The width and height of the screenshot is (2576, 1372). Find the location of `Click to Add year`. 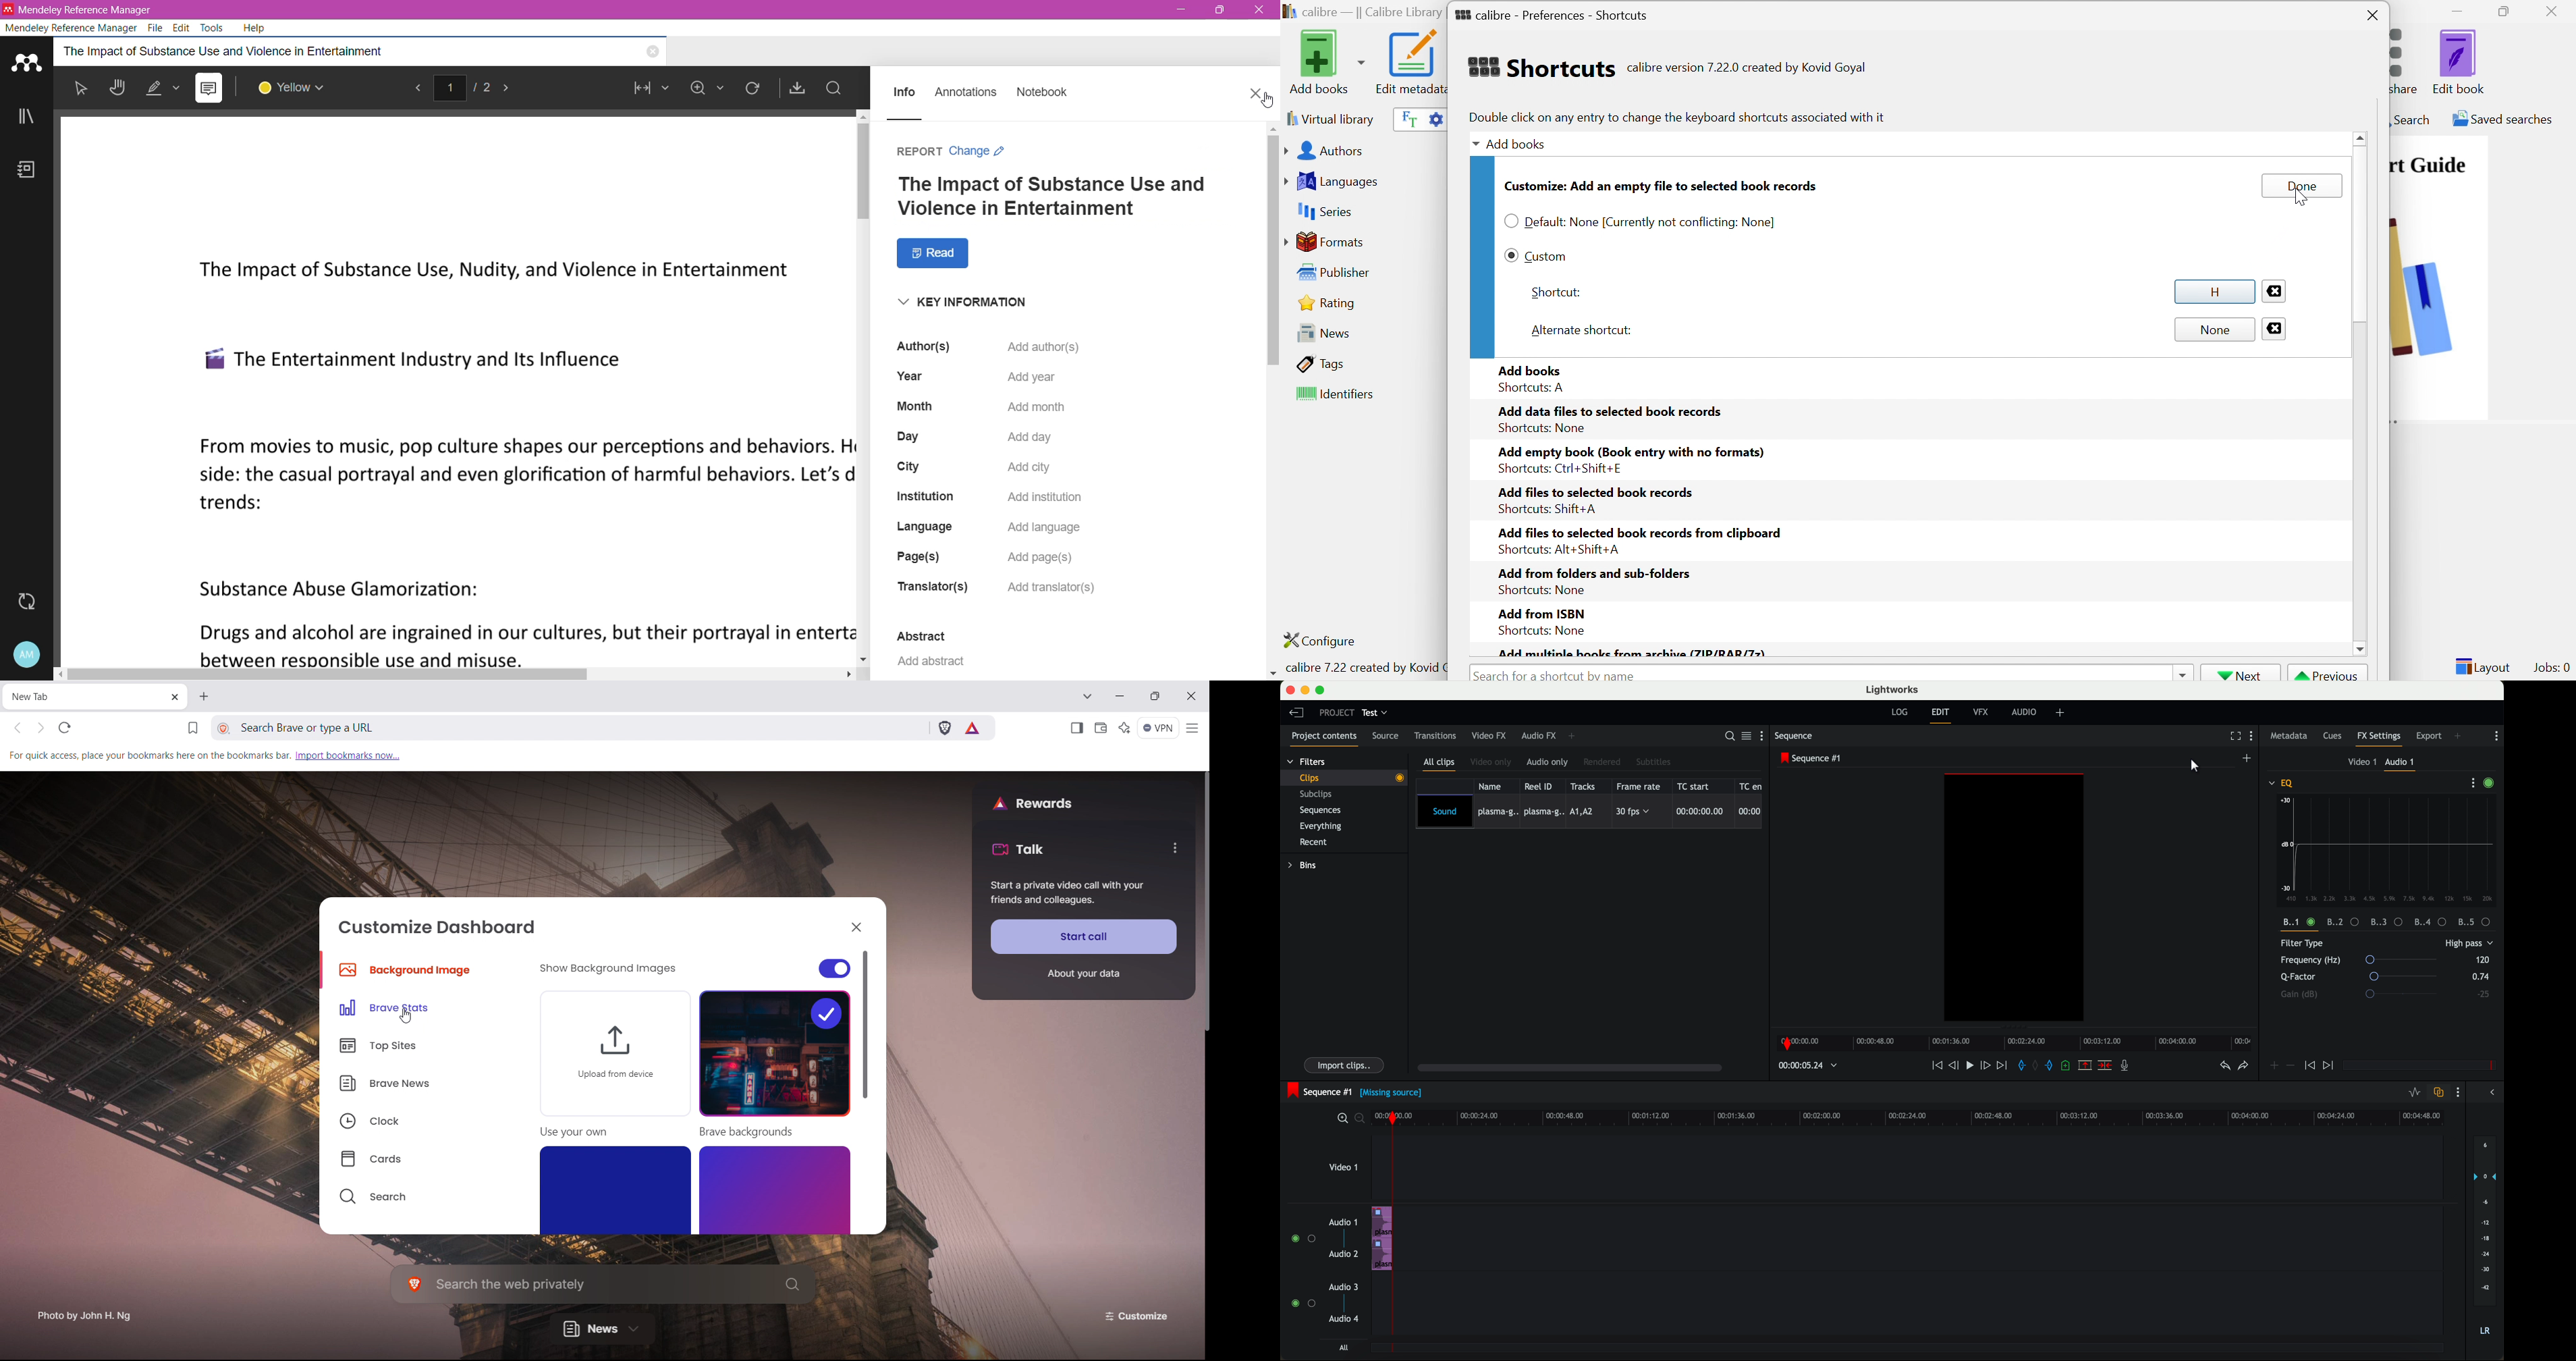

Click to Add year is located at coordinates (1037, 377).